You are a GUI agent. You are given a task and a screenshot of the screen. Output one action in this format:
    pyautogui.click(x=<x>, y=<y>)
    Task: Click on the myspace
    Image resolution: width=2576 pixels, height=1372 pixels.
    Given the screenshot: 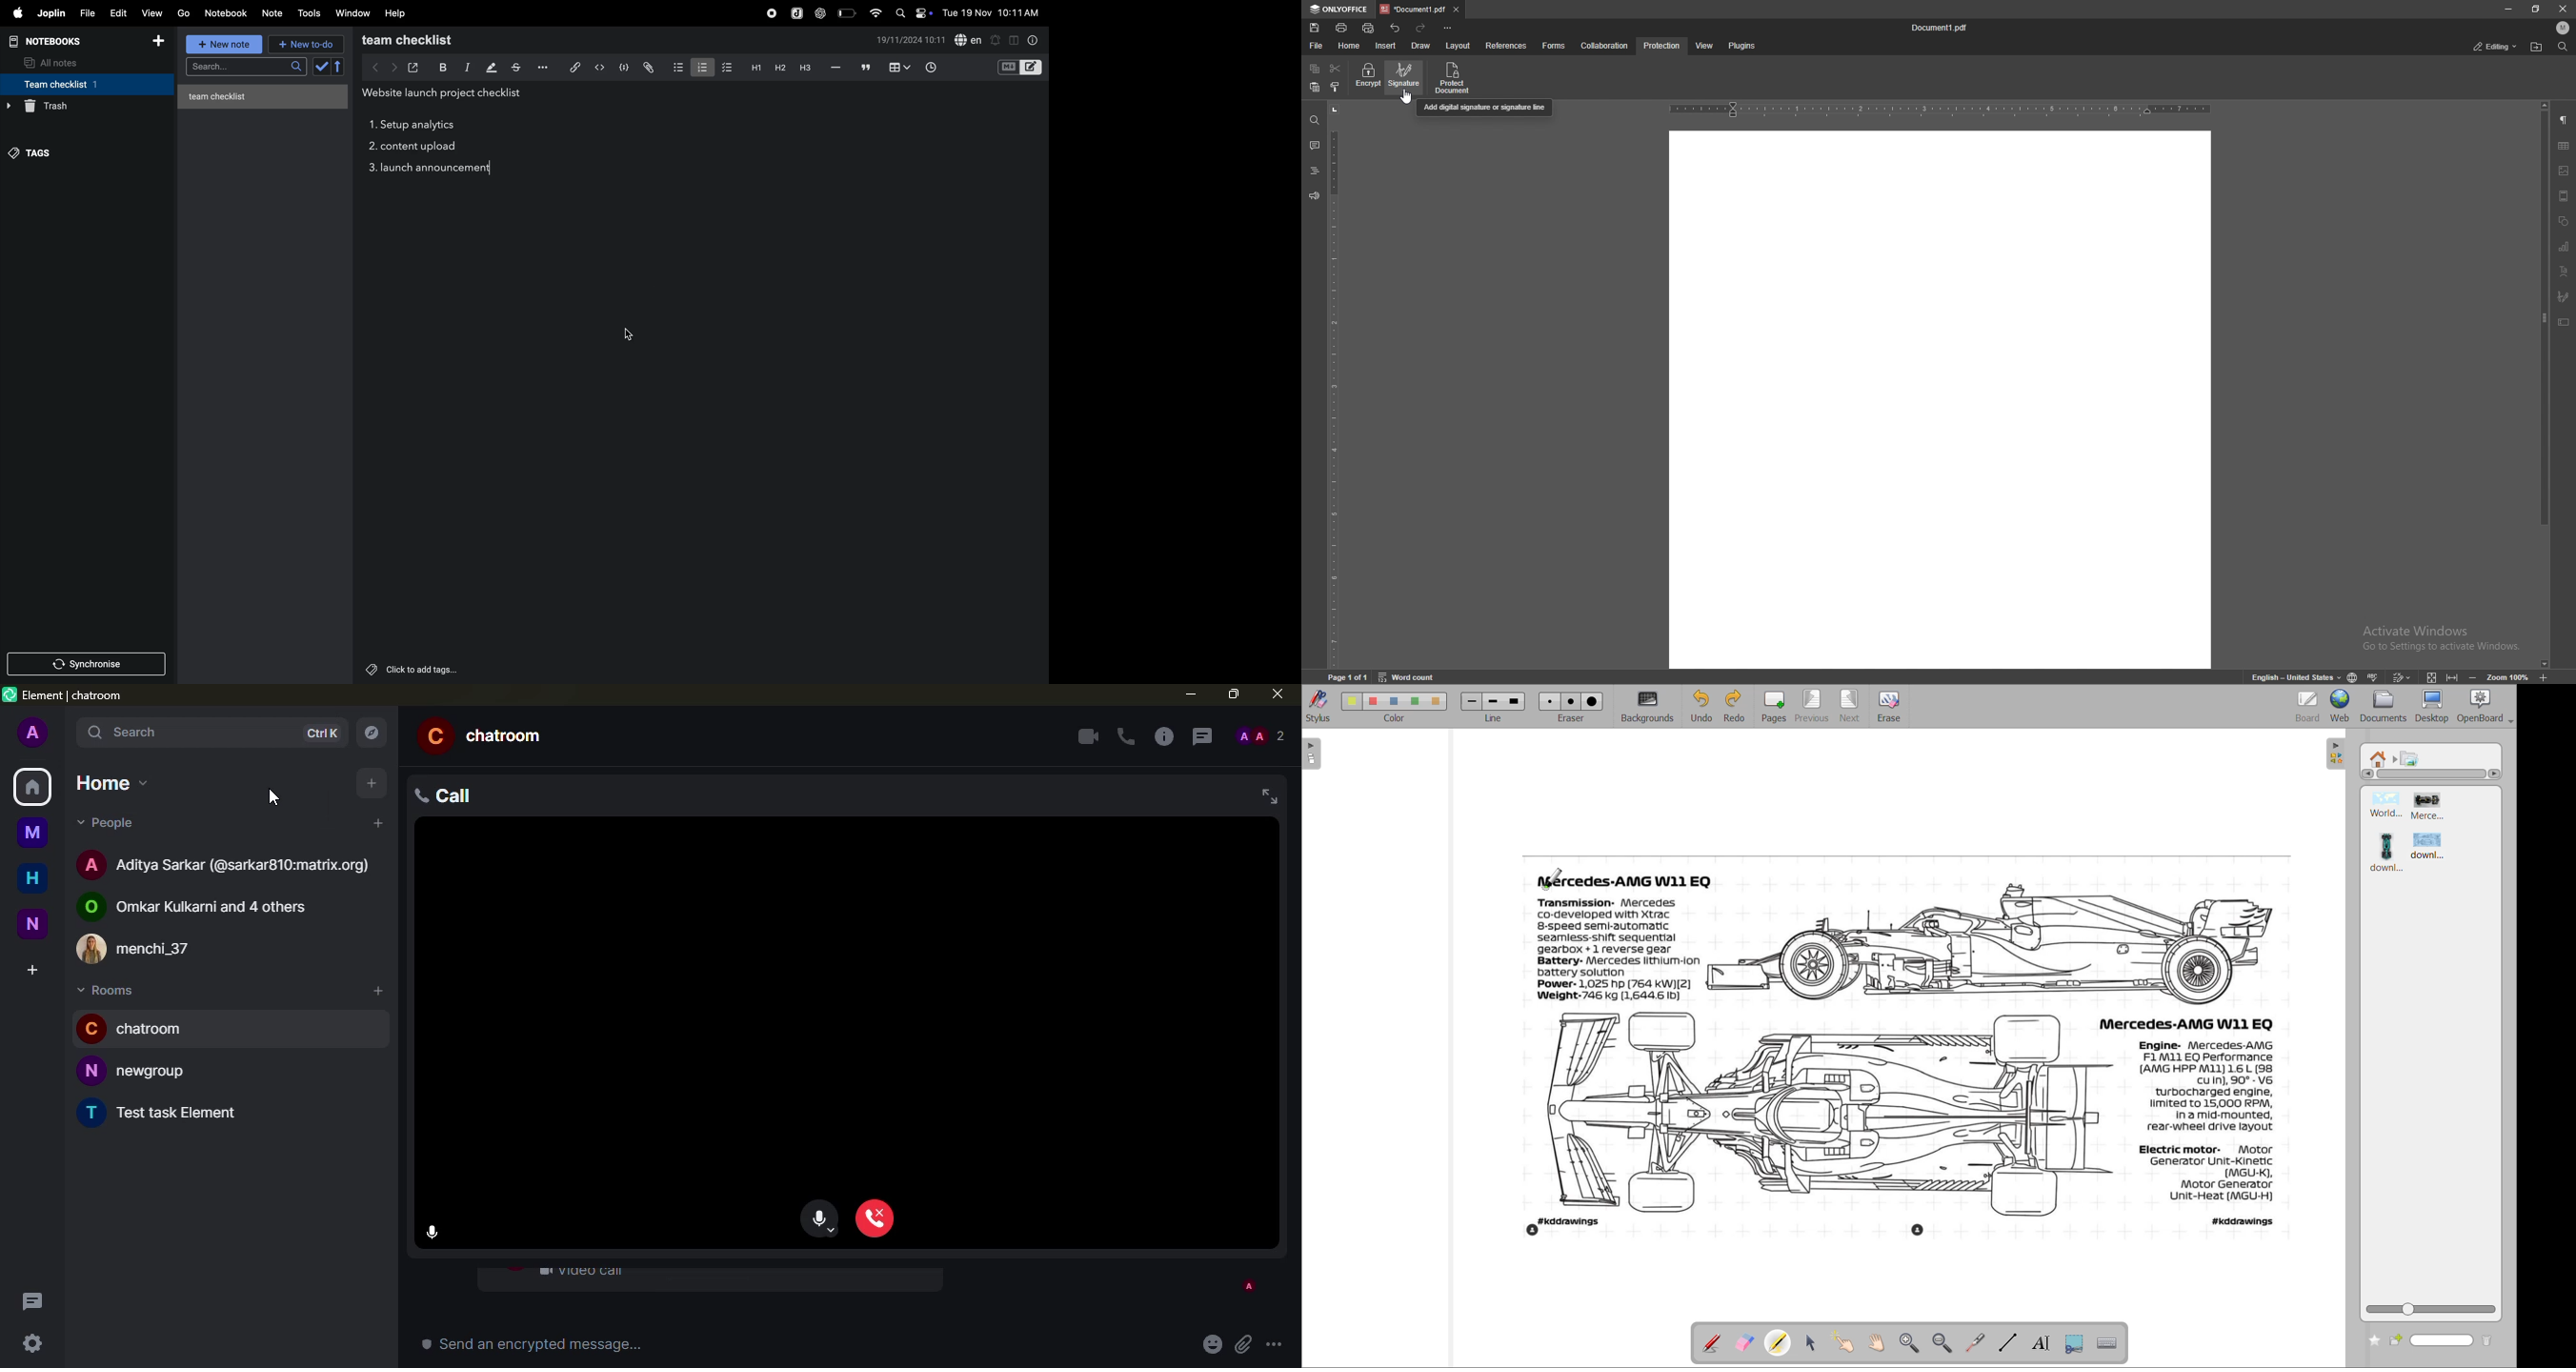 What is the action you would take?
    pyautogui.click(x=32, y=831)
    